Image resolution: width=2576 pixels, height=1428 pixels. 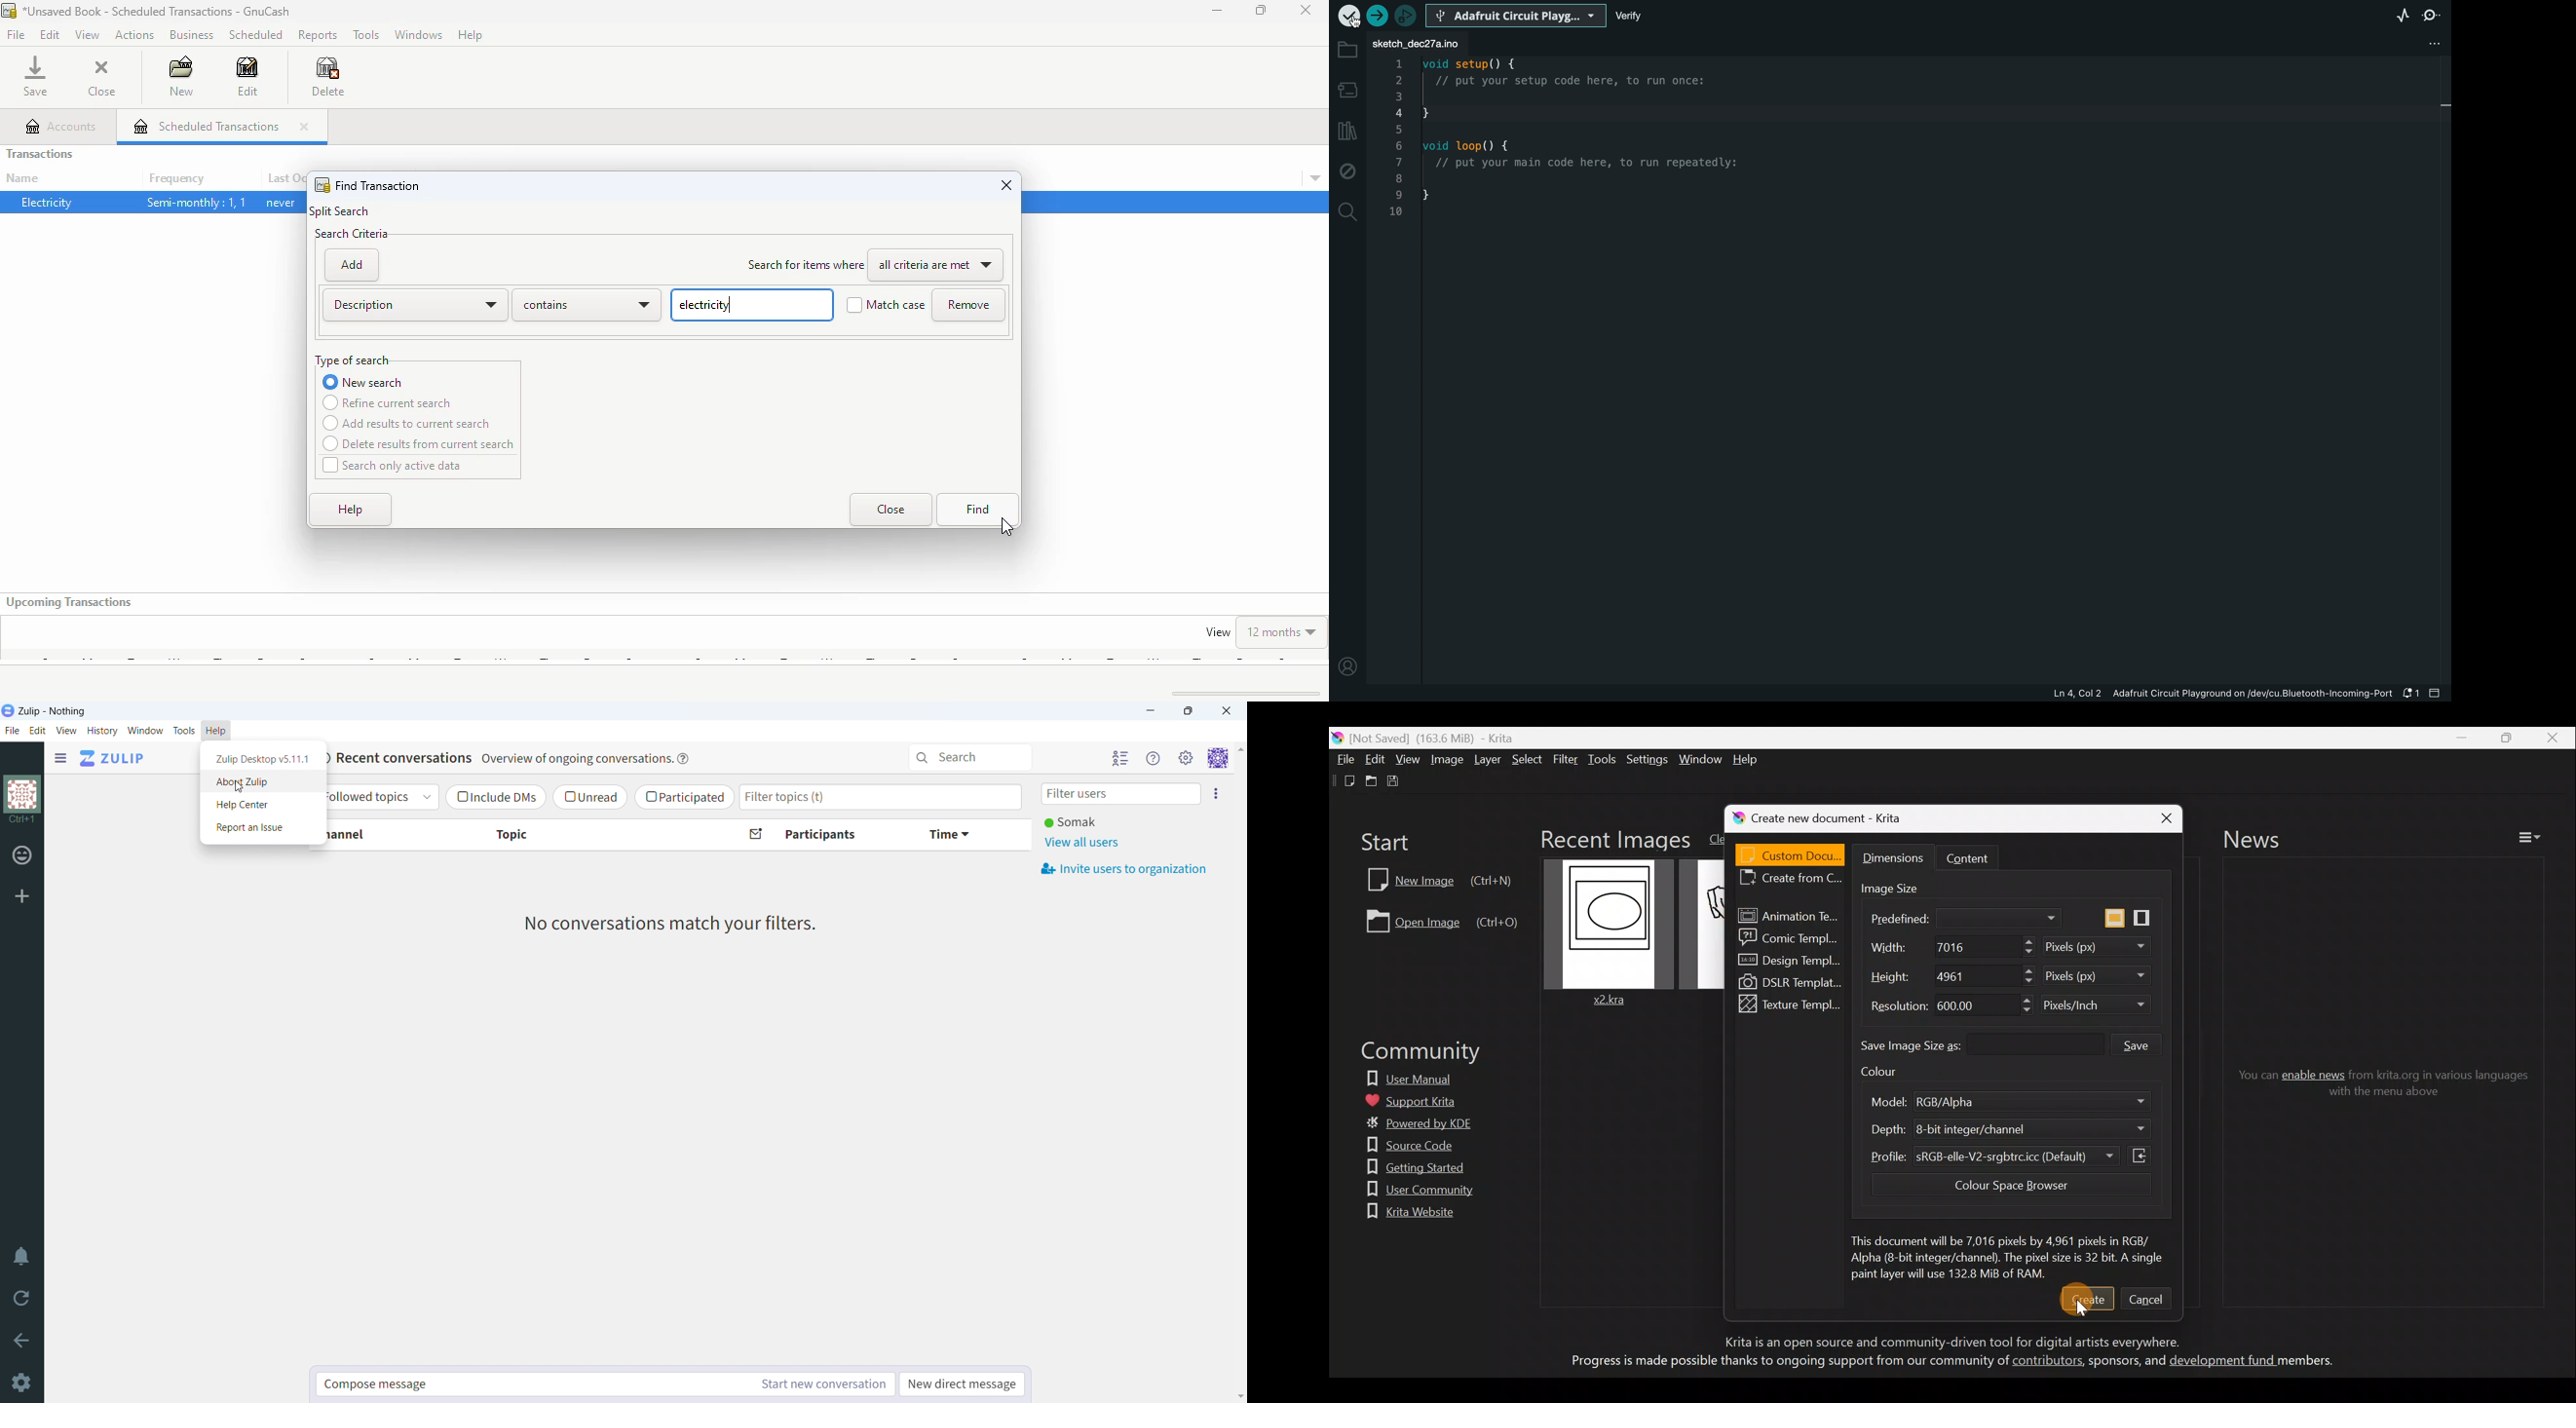 I want to click on edit, so click(x=247, y=76).